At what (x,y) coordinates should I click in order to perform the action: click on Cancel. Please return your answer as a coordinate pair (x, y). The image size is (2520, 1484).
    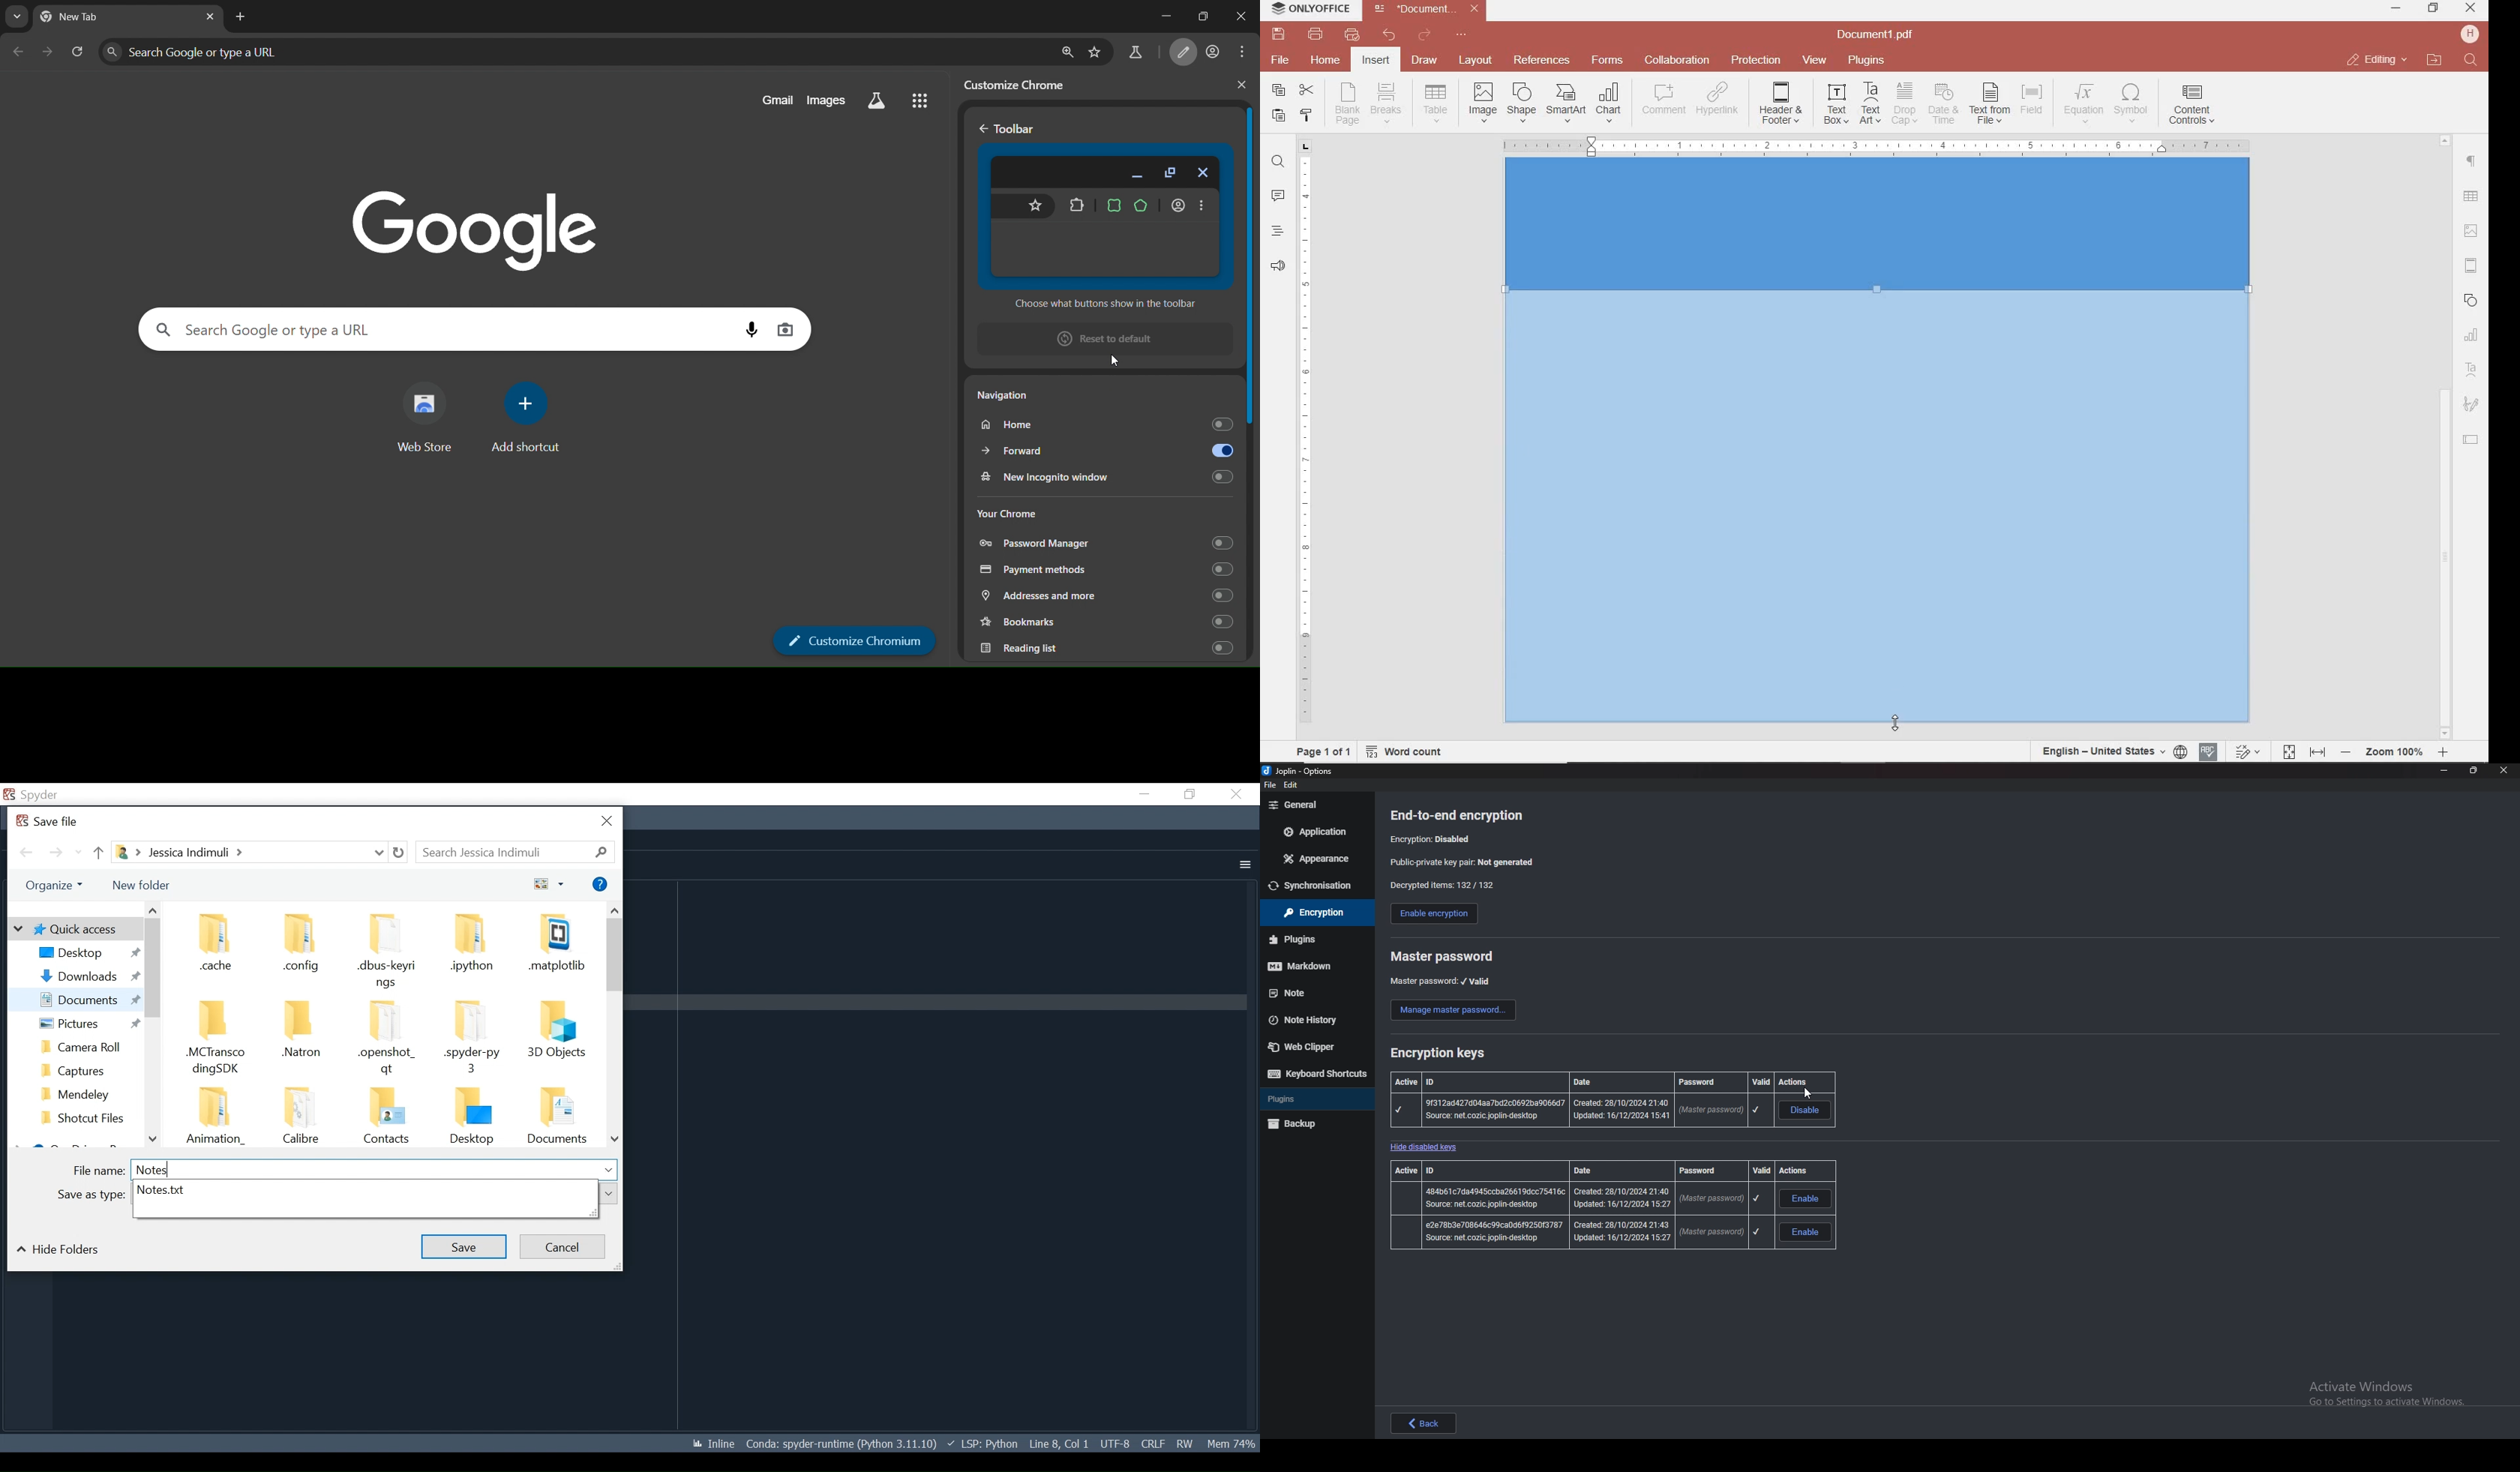
    Looking at the image, I should click on (562, 1247).